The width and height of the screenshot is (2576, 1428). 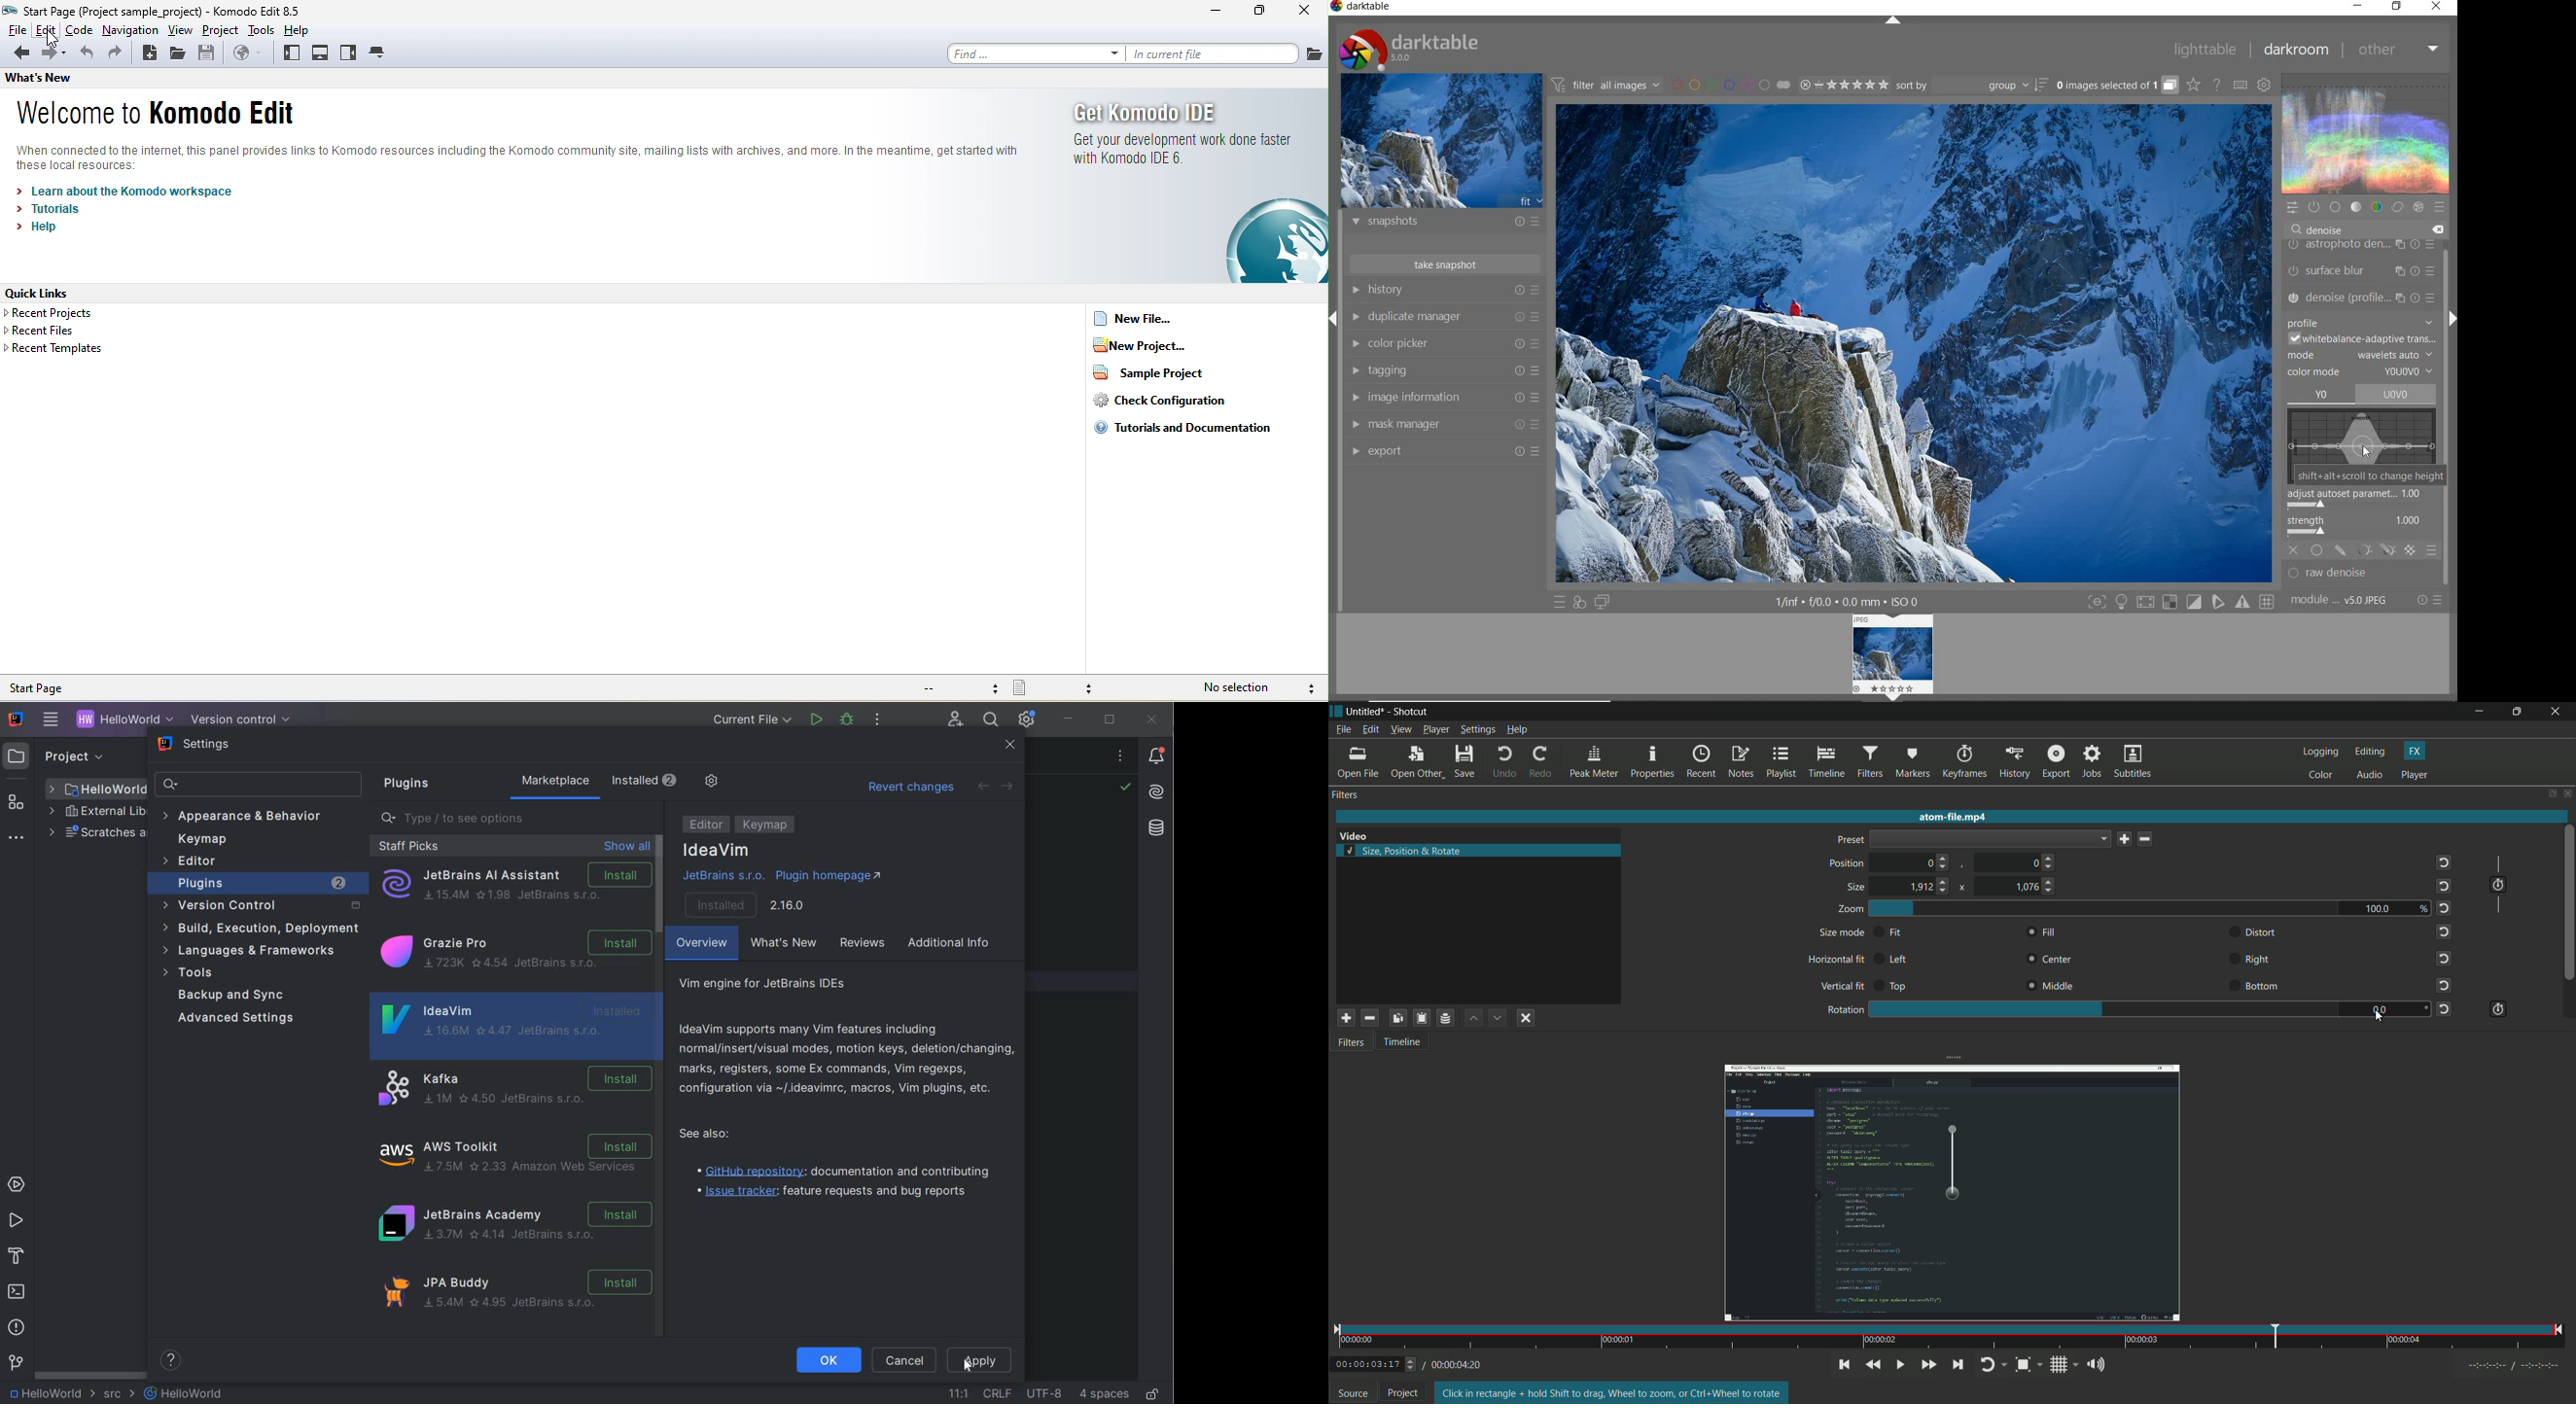 What do you see at coordinates (1950, 1337) in the screenshot?
I see `time and position` at bounding box center [1950, 1337].